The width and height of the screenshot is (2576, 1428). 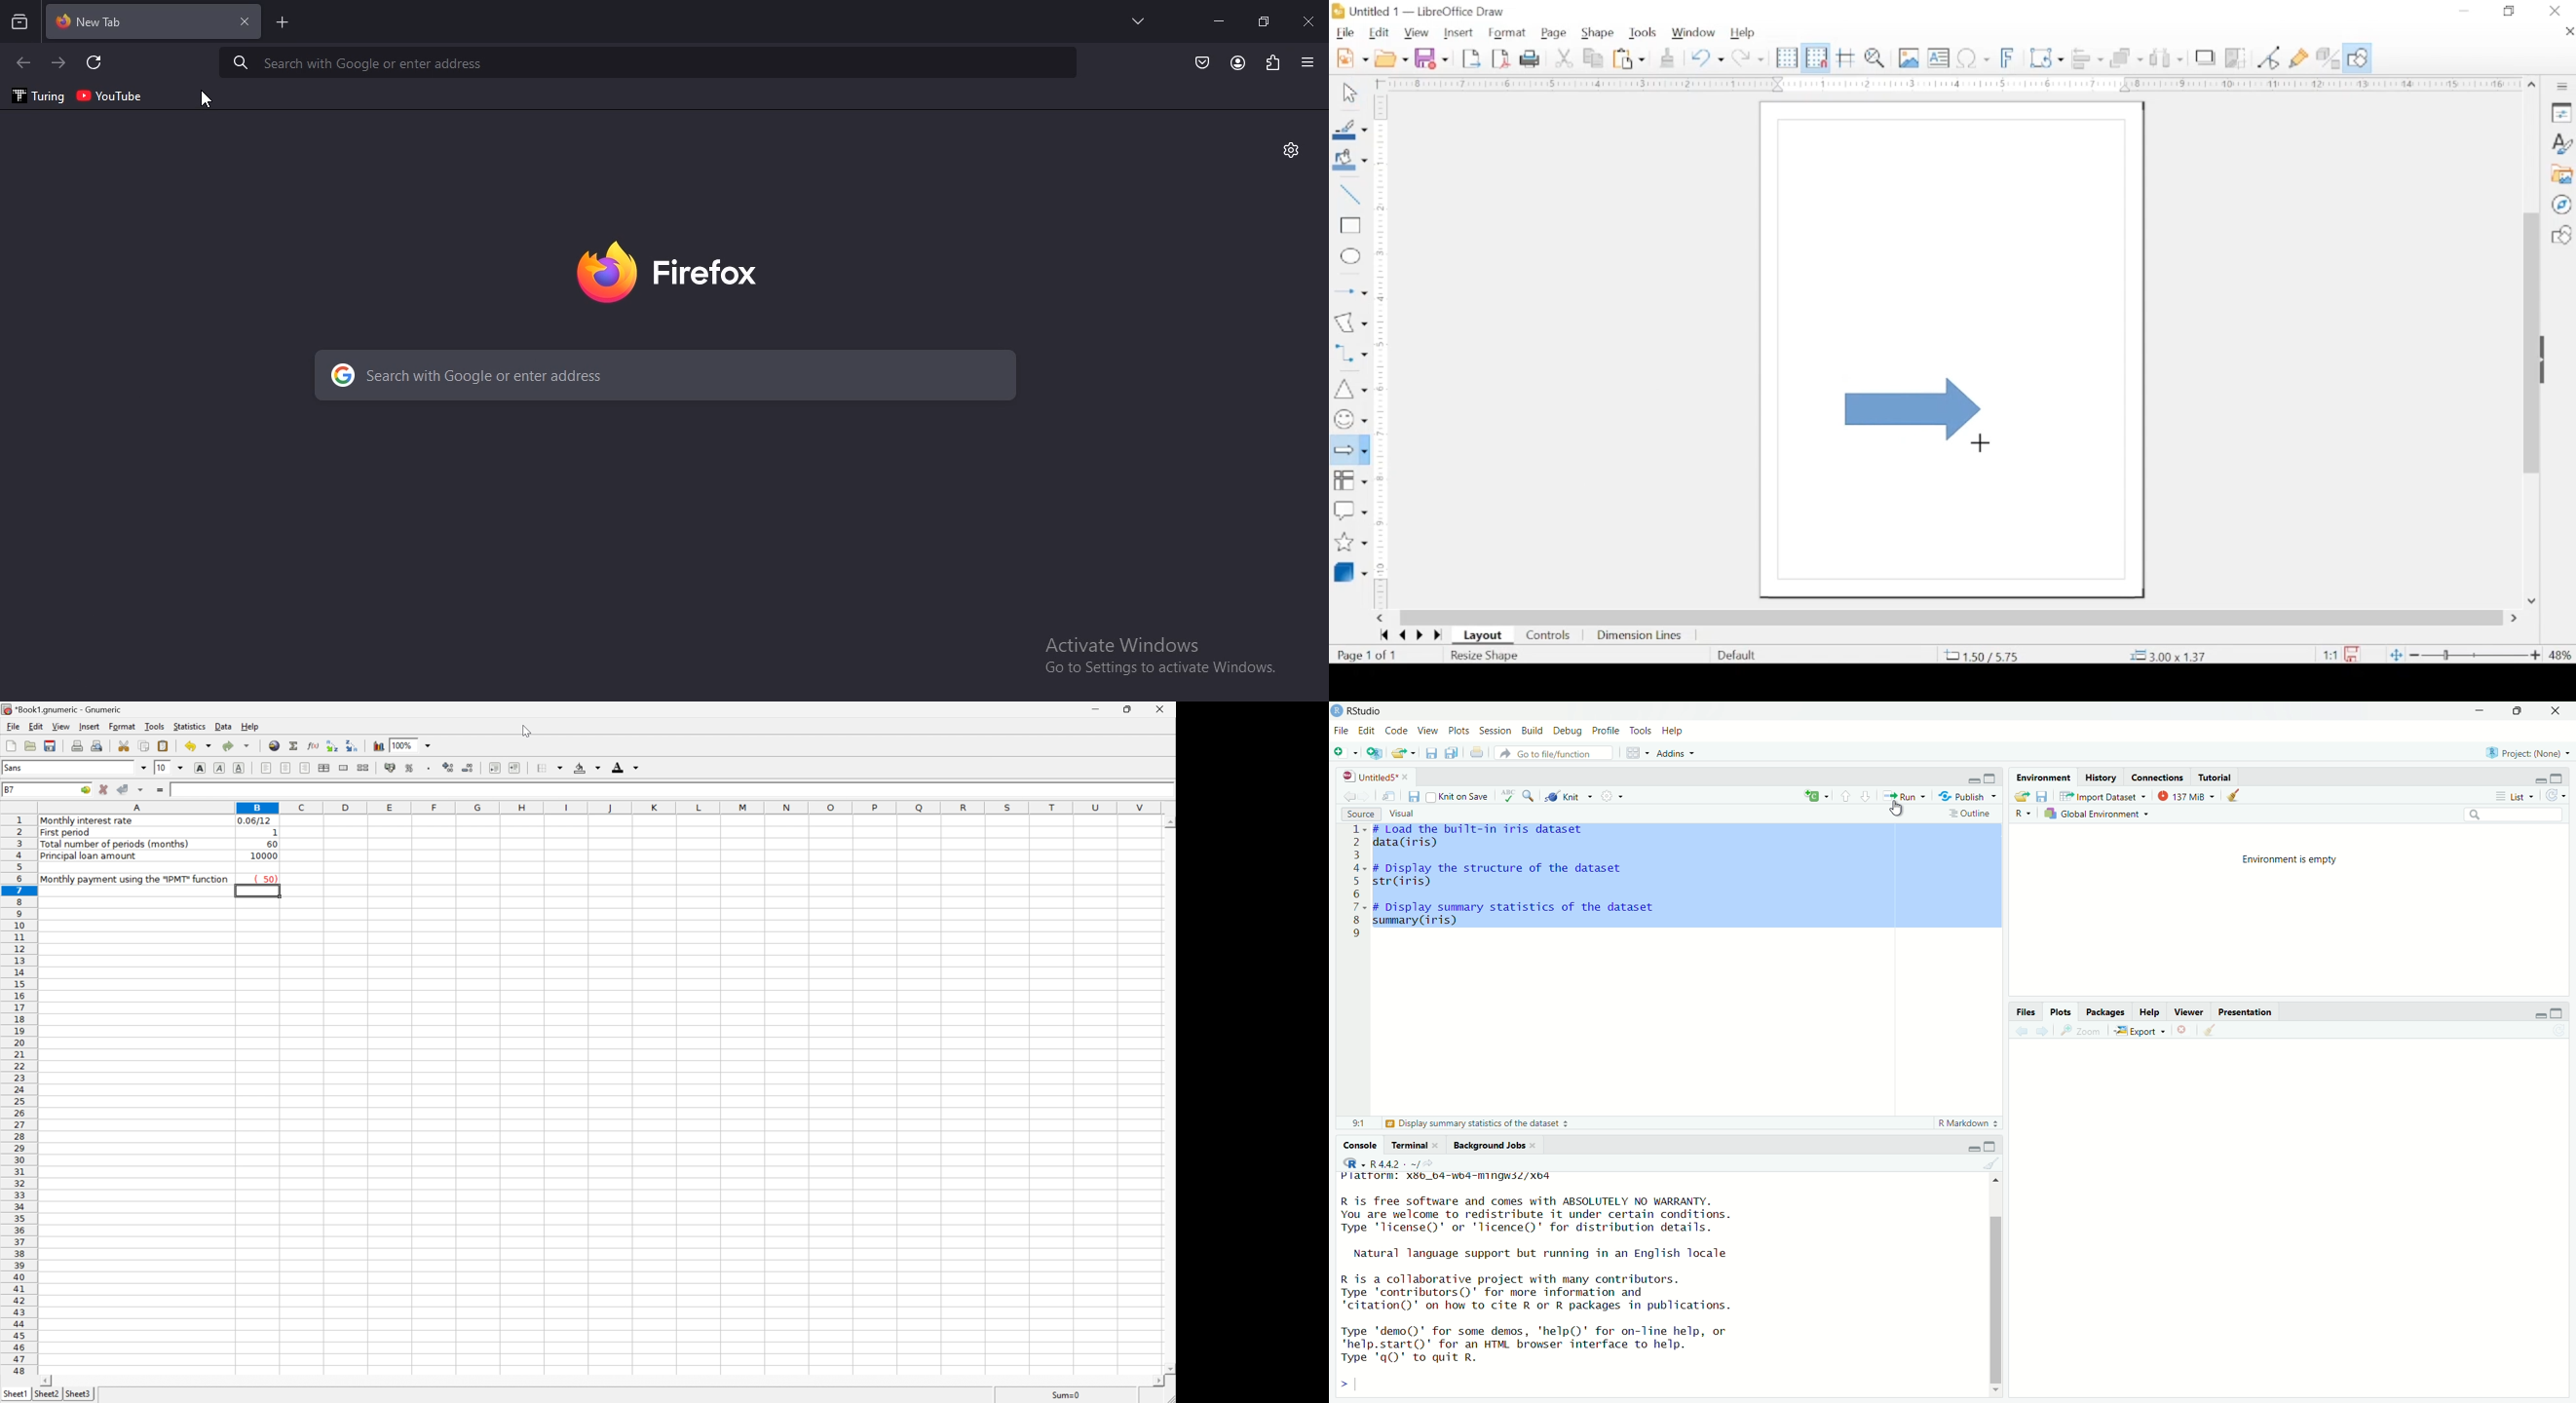 I want to click on Sum=0, so click(x=1062, y=1396).